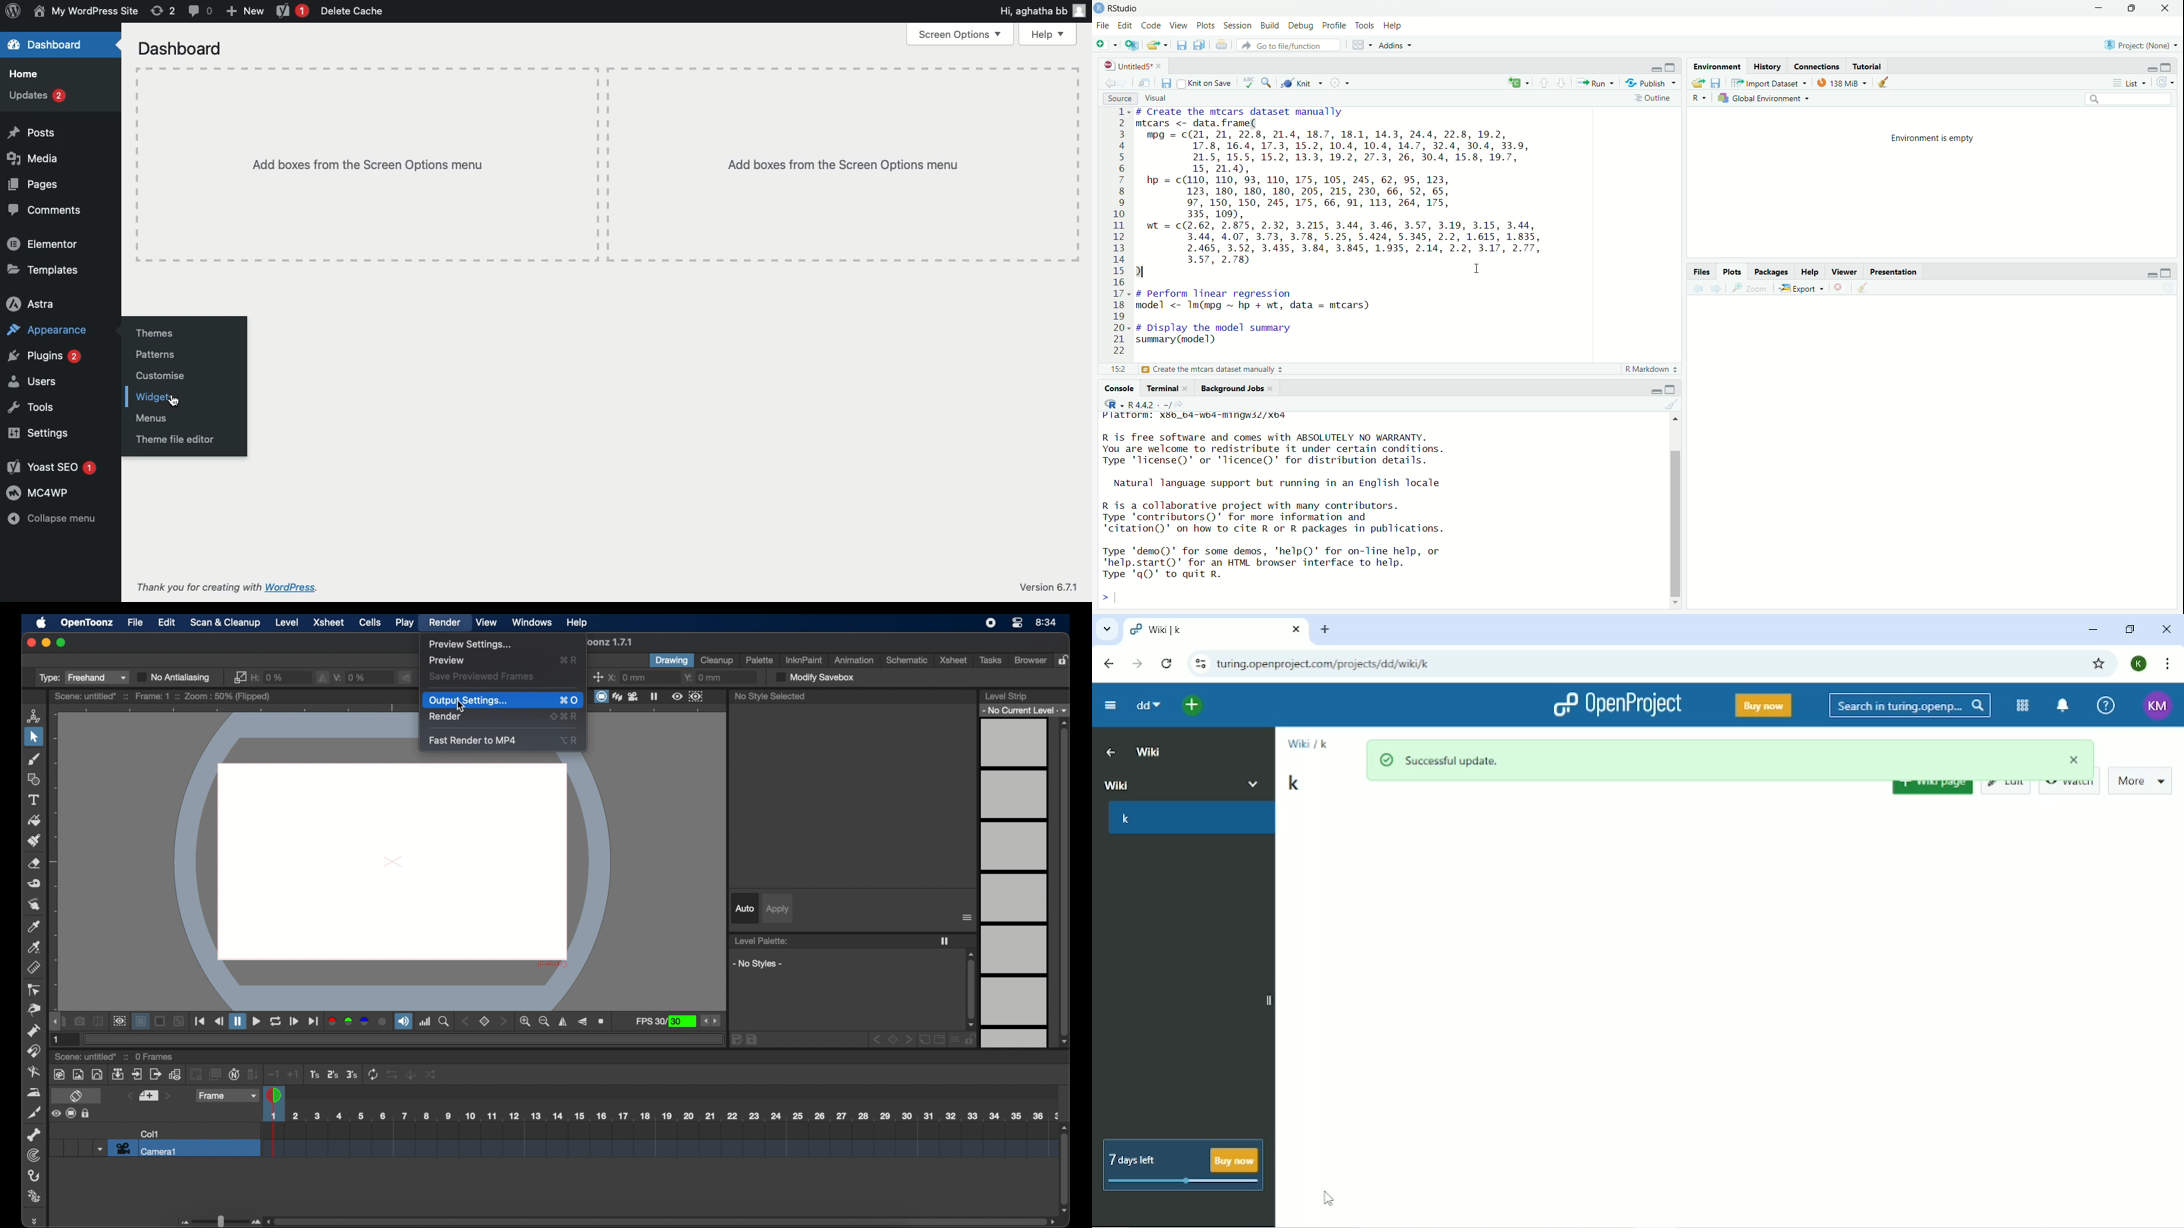 The width and height of the screenshot is (2184, 1232). What do you see at coordinates (1847, 272) in the screenshot?
I see `Viewer` at bounding box center [1847, 272].